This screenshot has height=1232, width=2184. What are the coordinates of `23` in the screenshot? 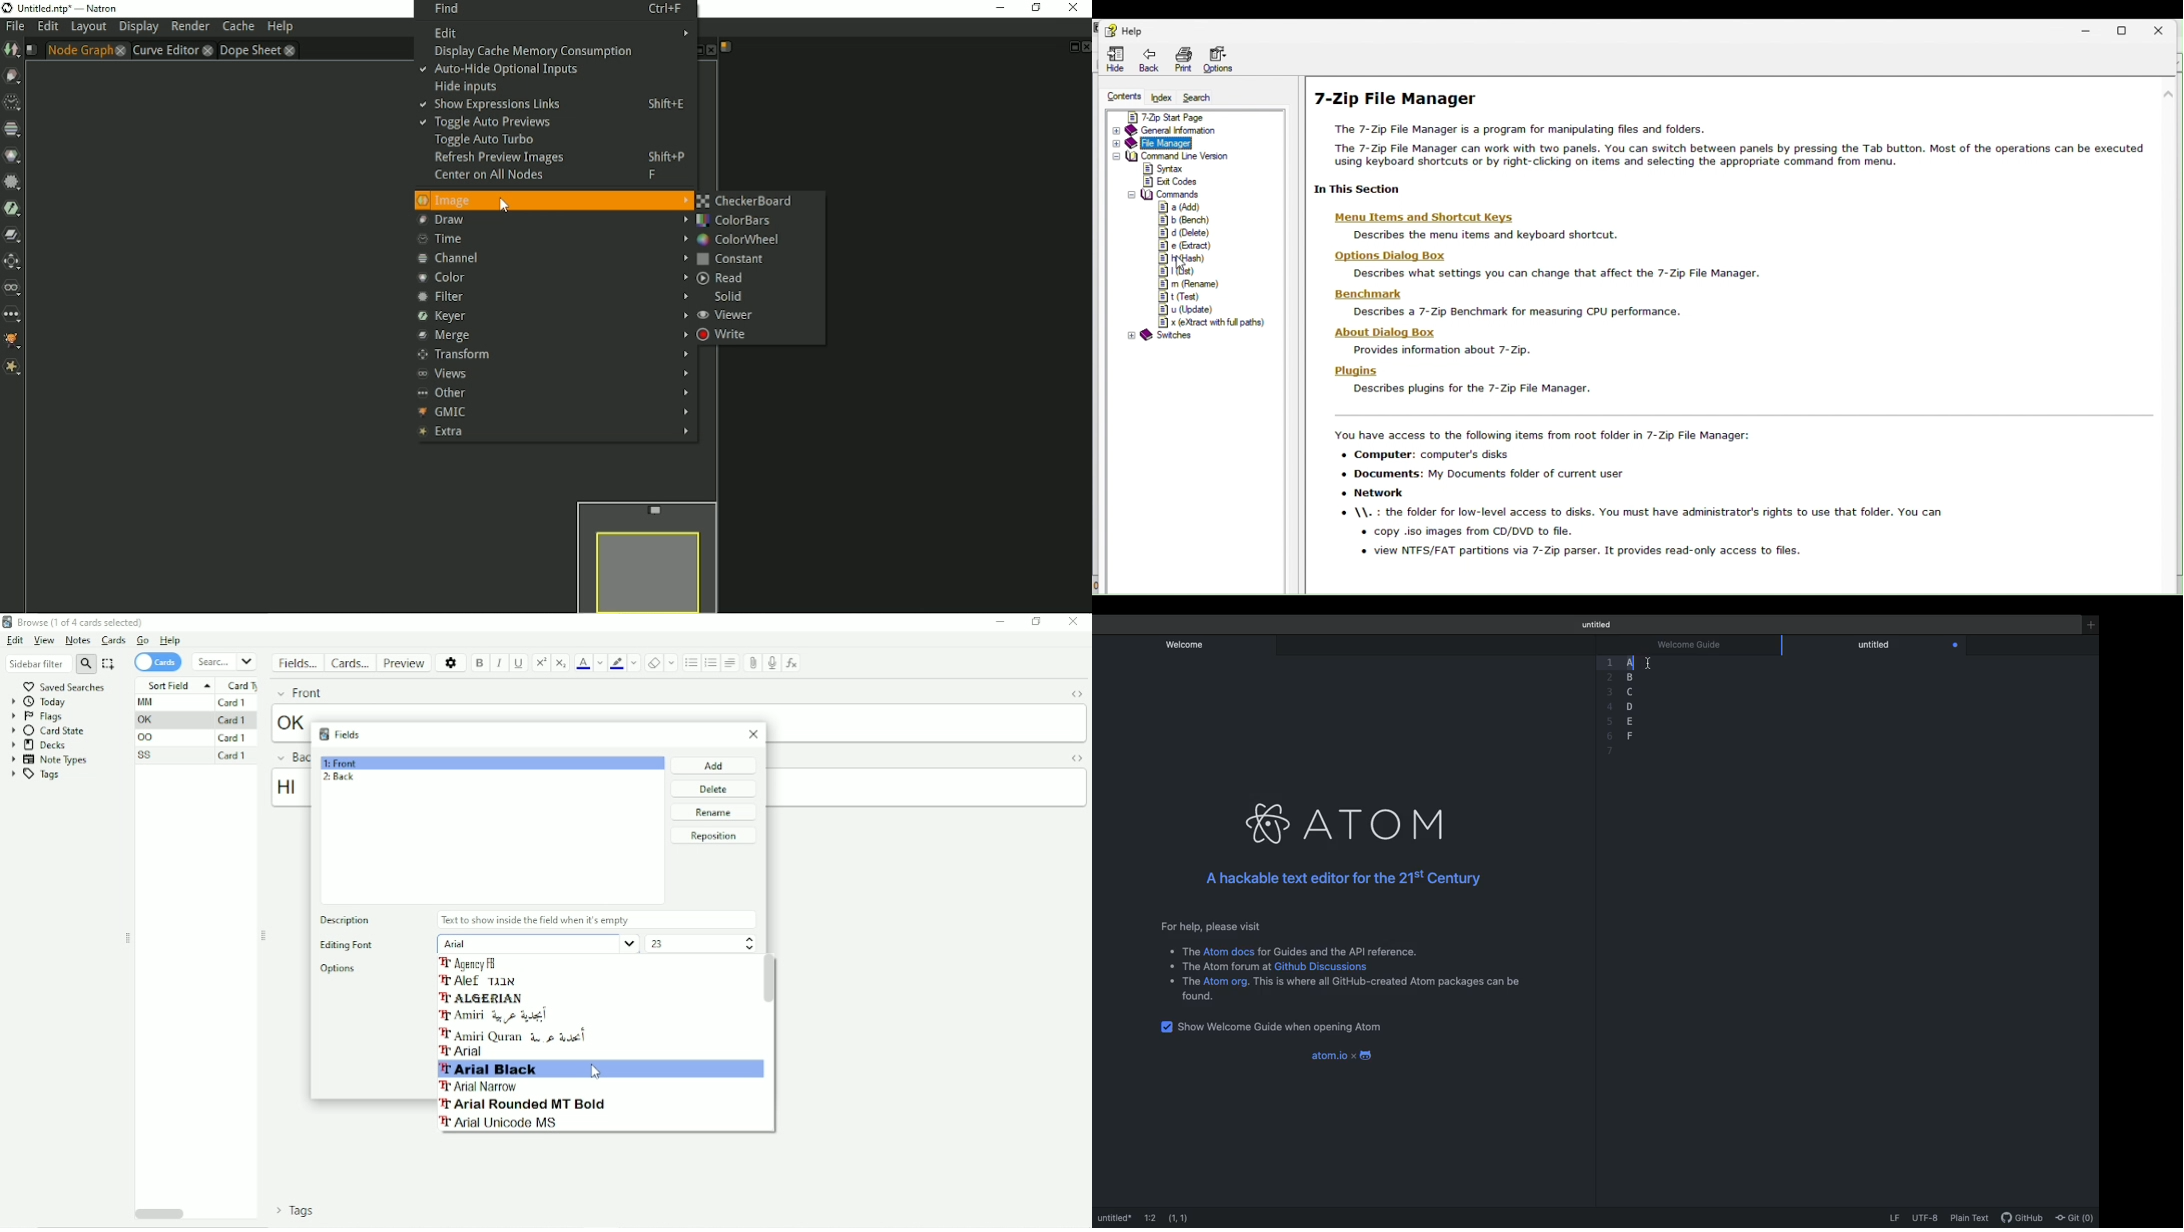 It's located at (661, 946).